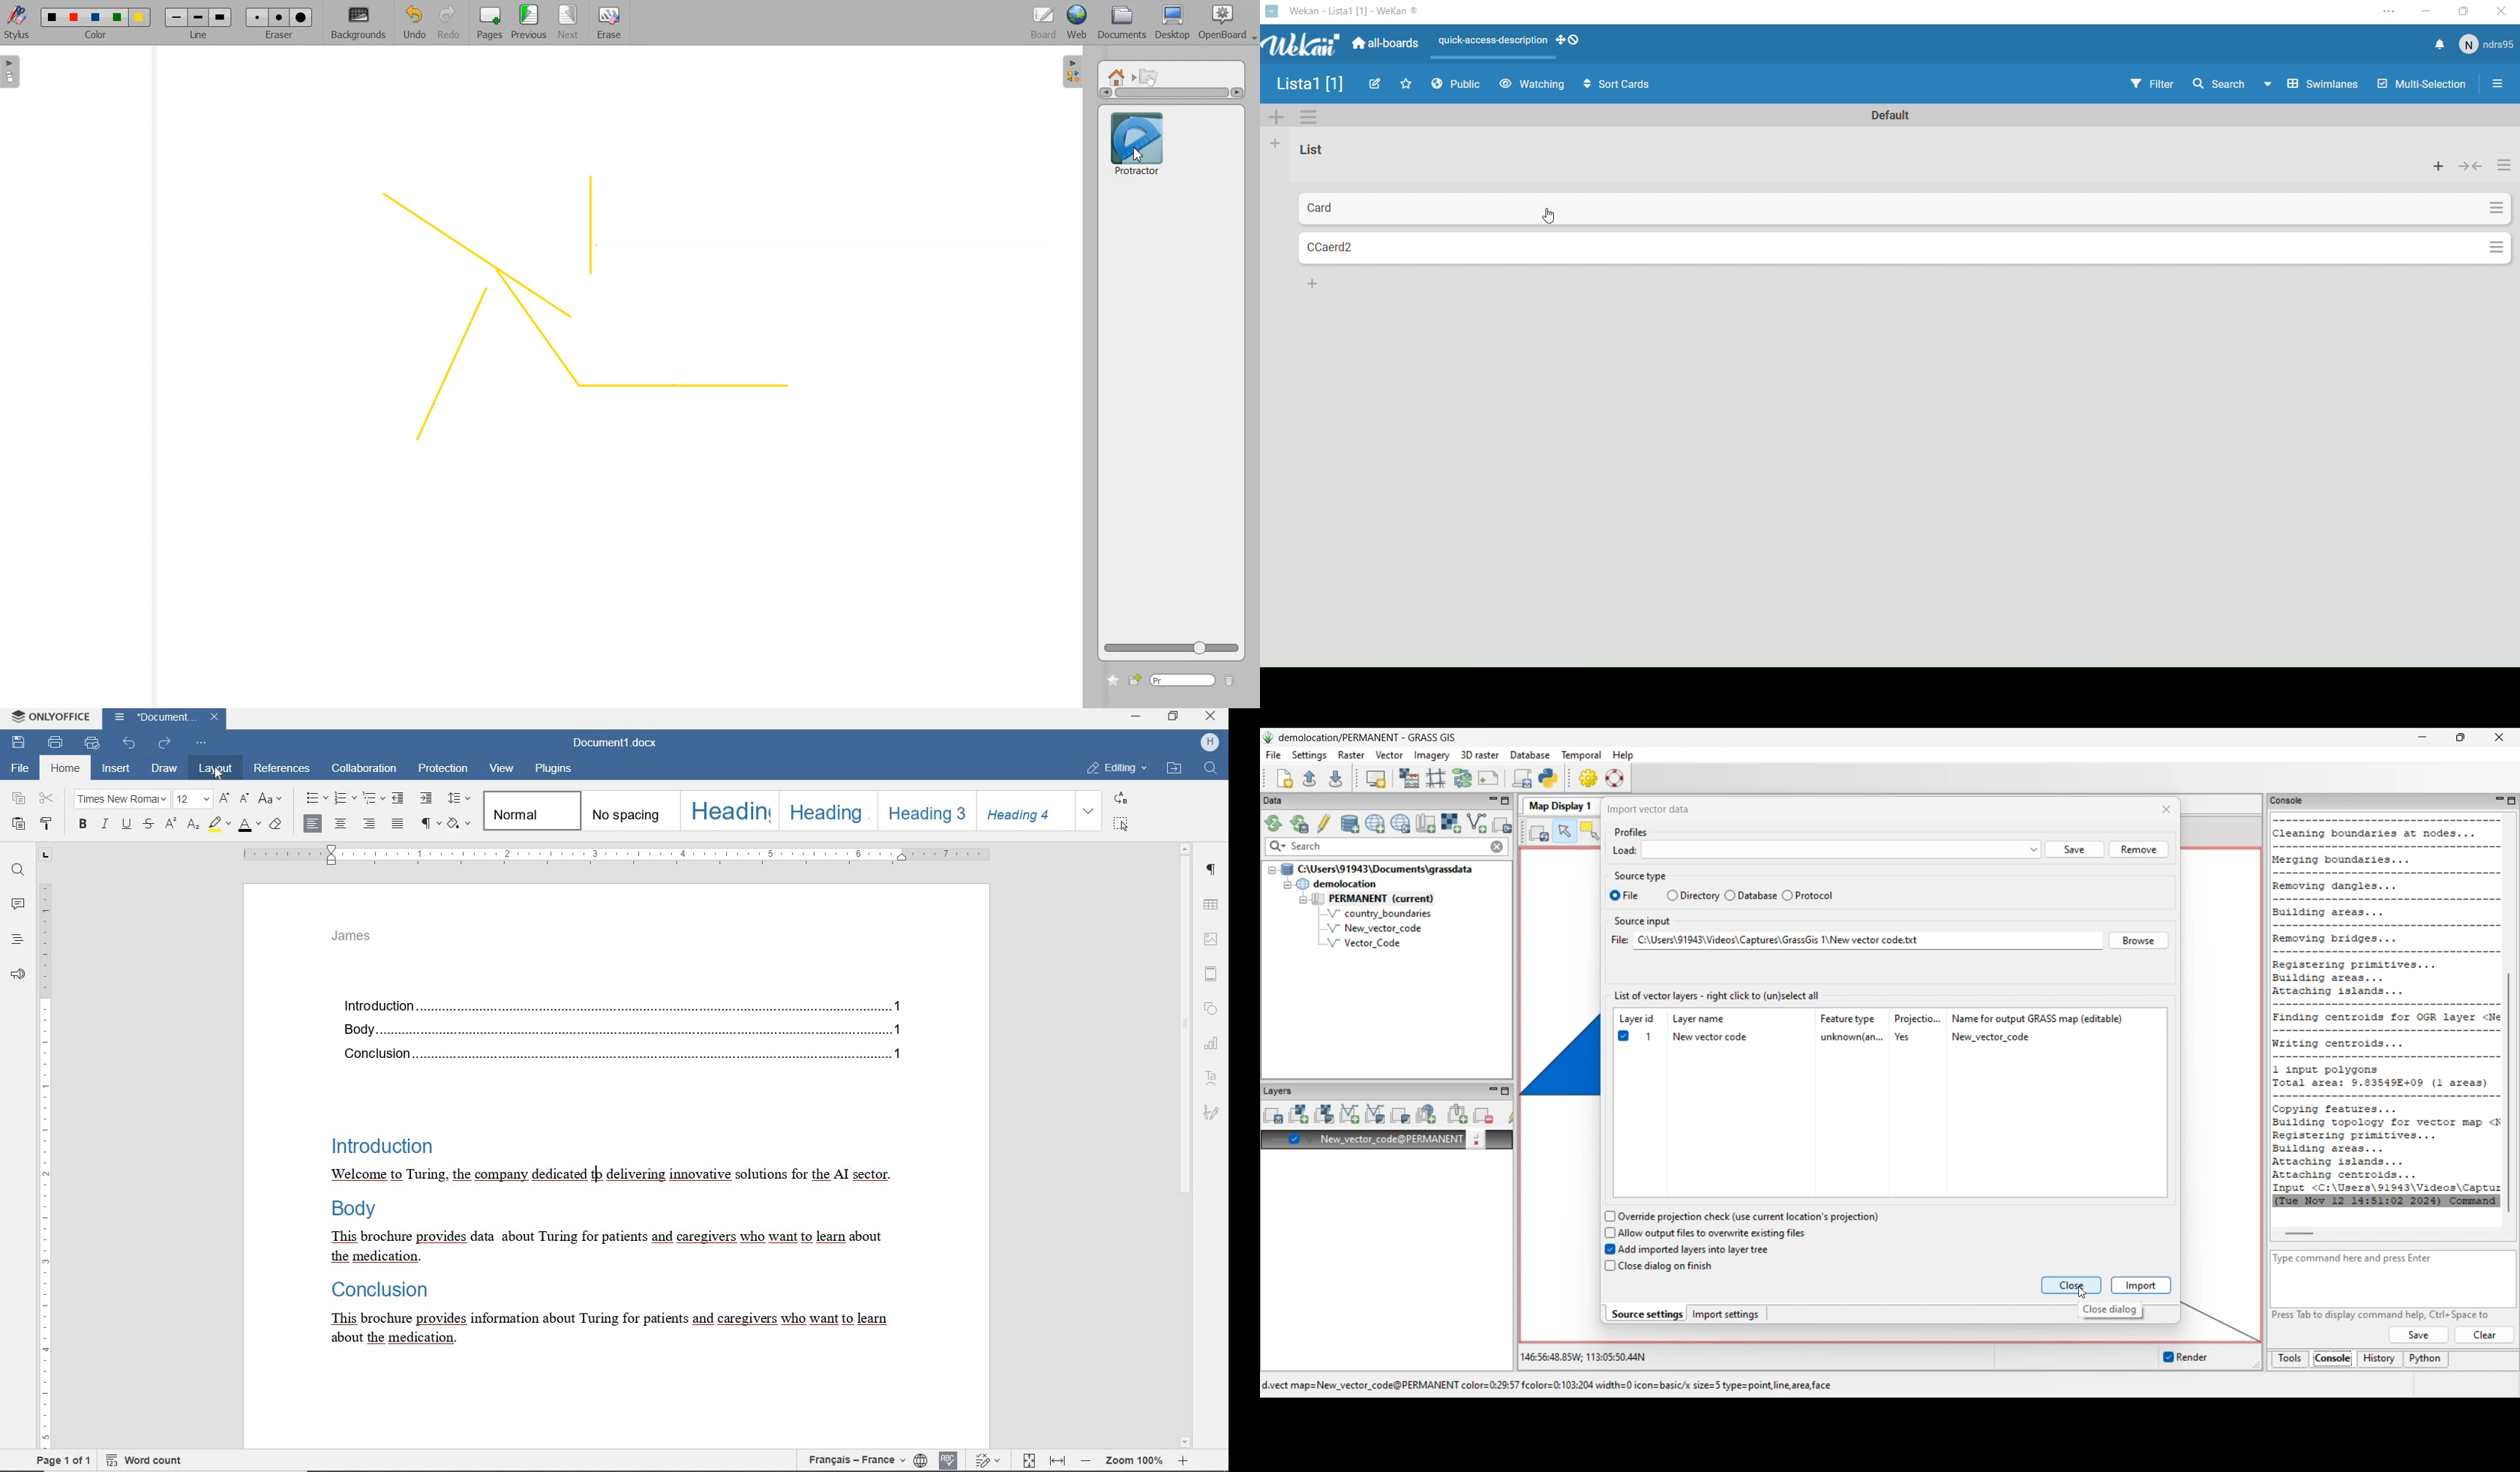 The image size is (2520, 1484). Describe the element at coordinates (2497, 247) in the screenshot. I see `Settings` at that location.